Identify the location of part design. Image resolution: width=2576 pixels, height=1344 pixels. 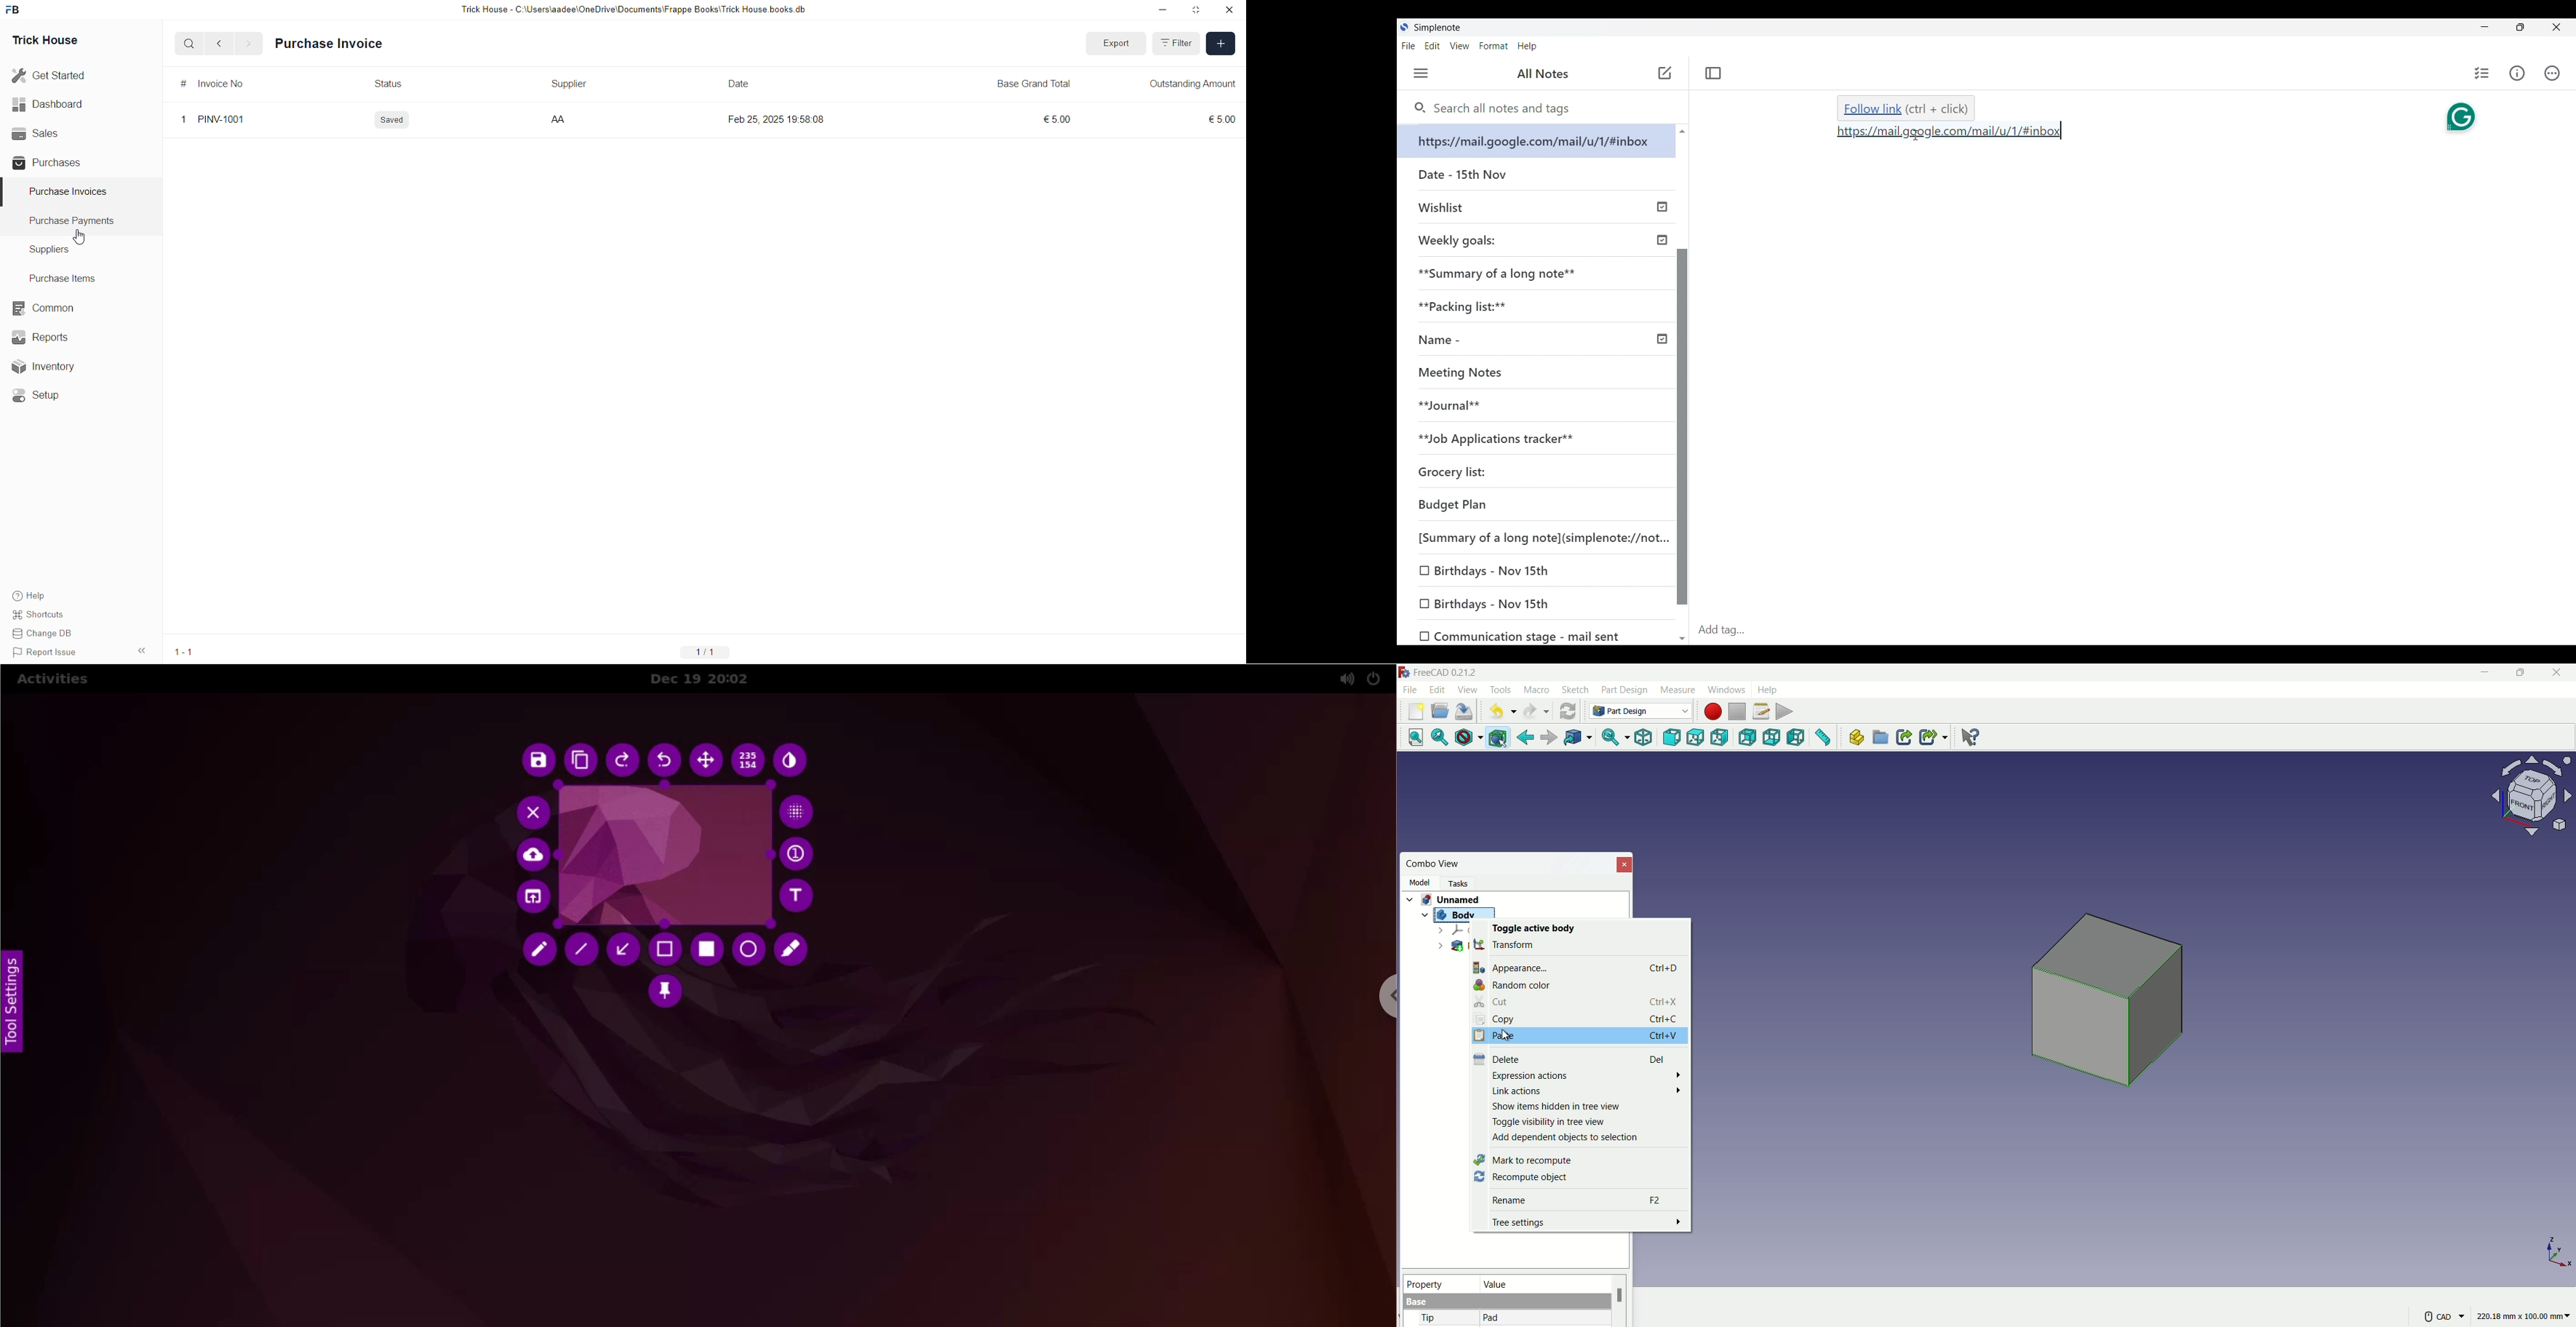
(1625, 690).